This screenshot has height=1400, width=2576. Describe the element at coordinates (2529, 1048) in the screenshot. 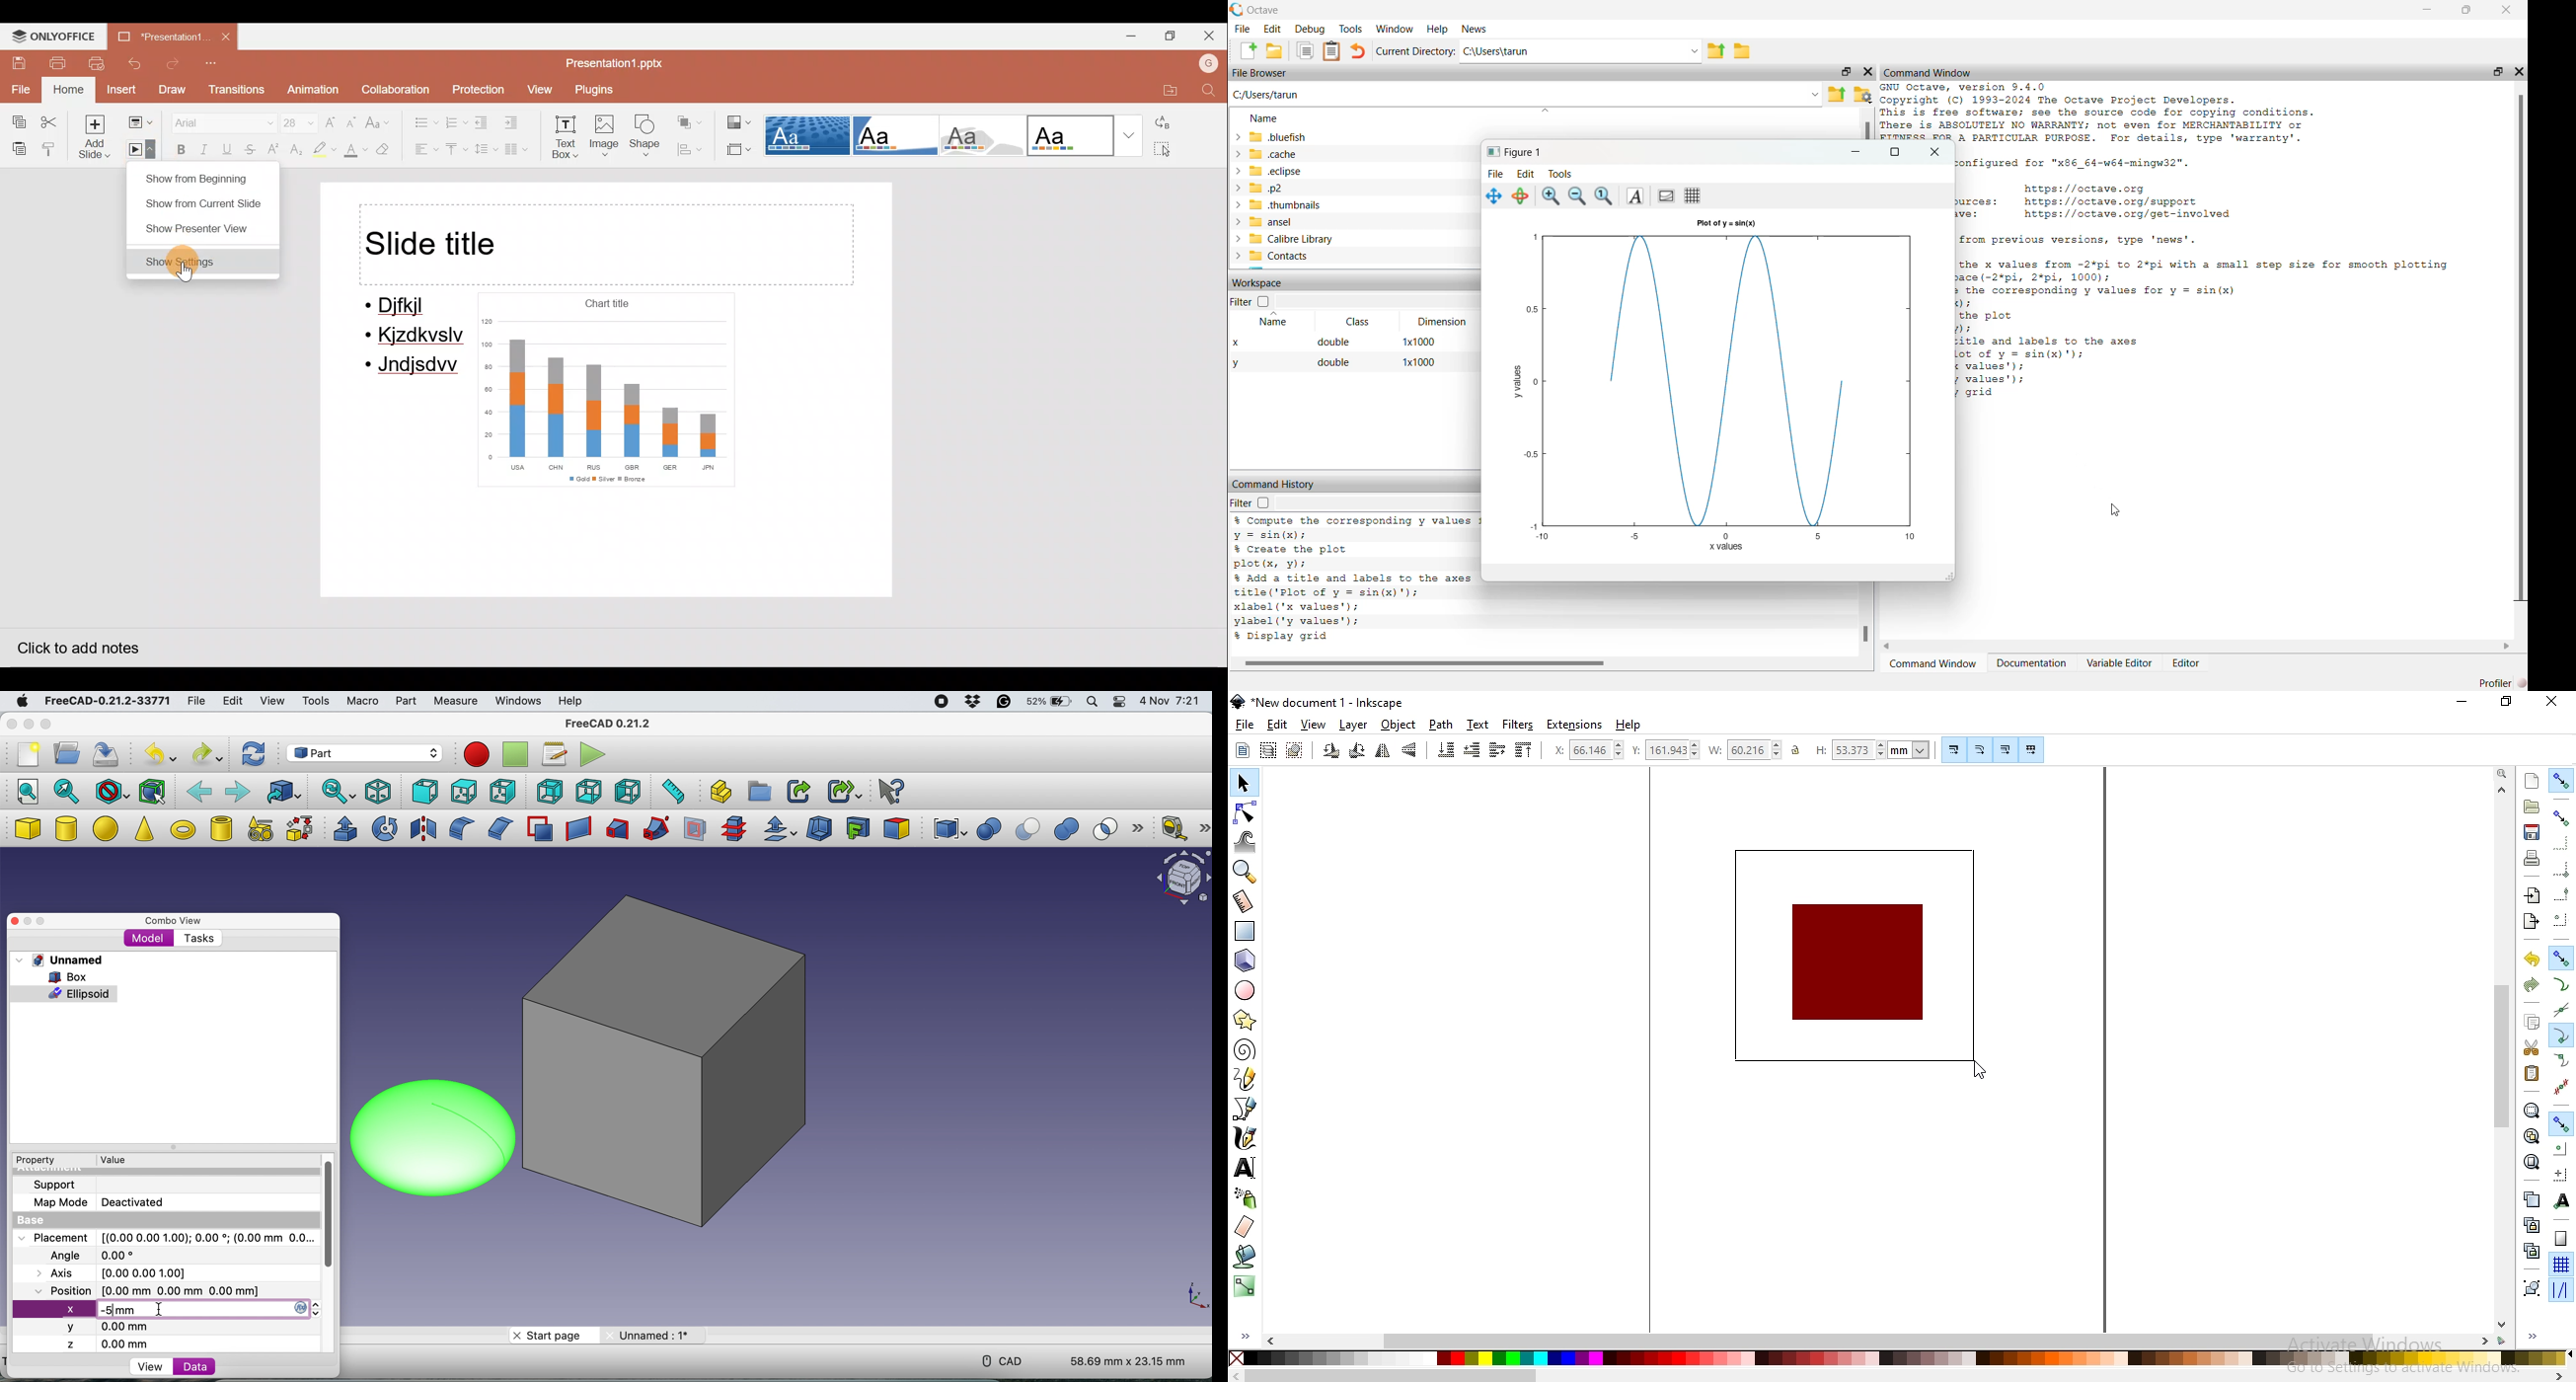

I see `cut selection` at that location.